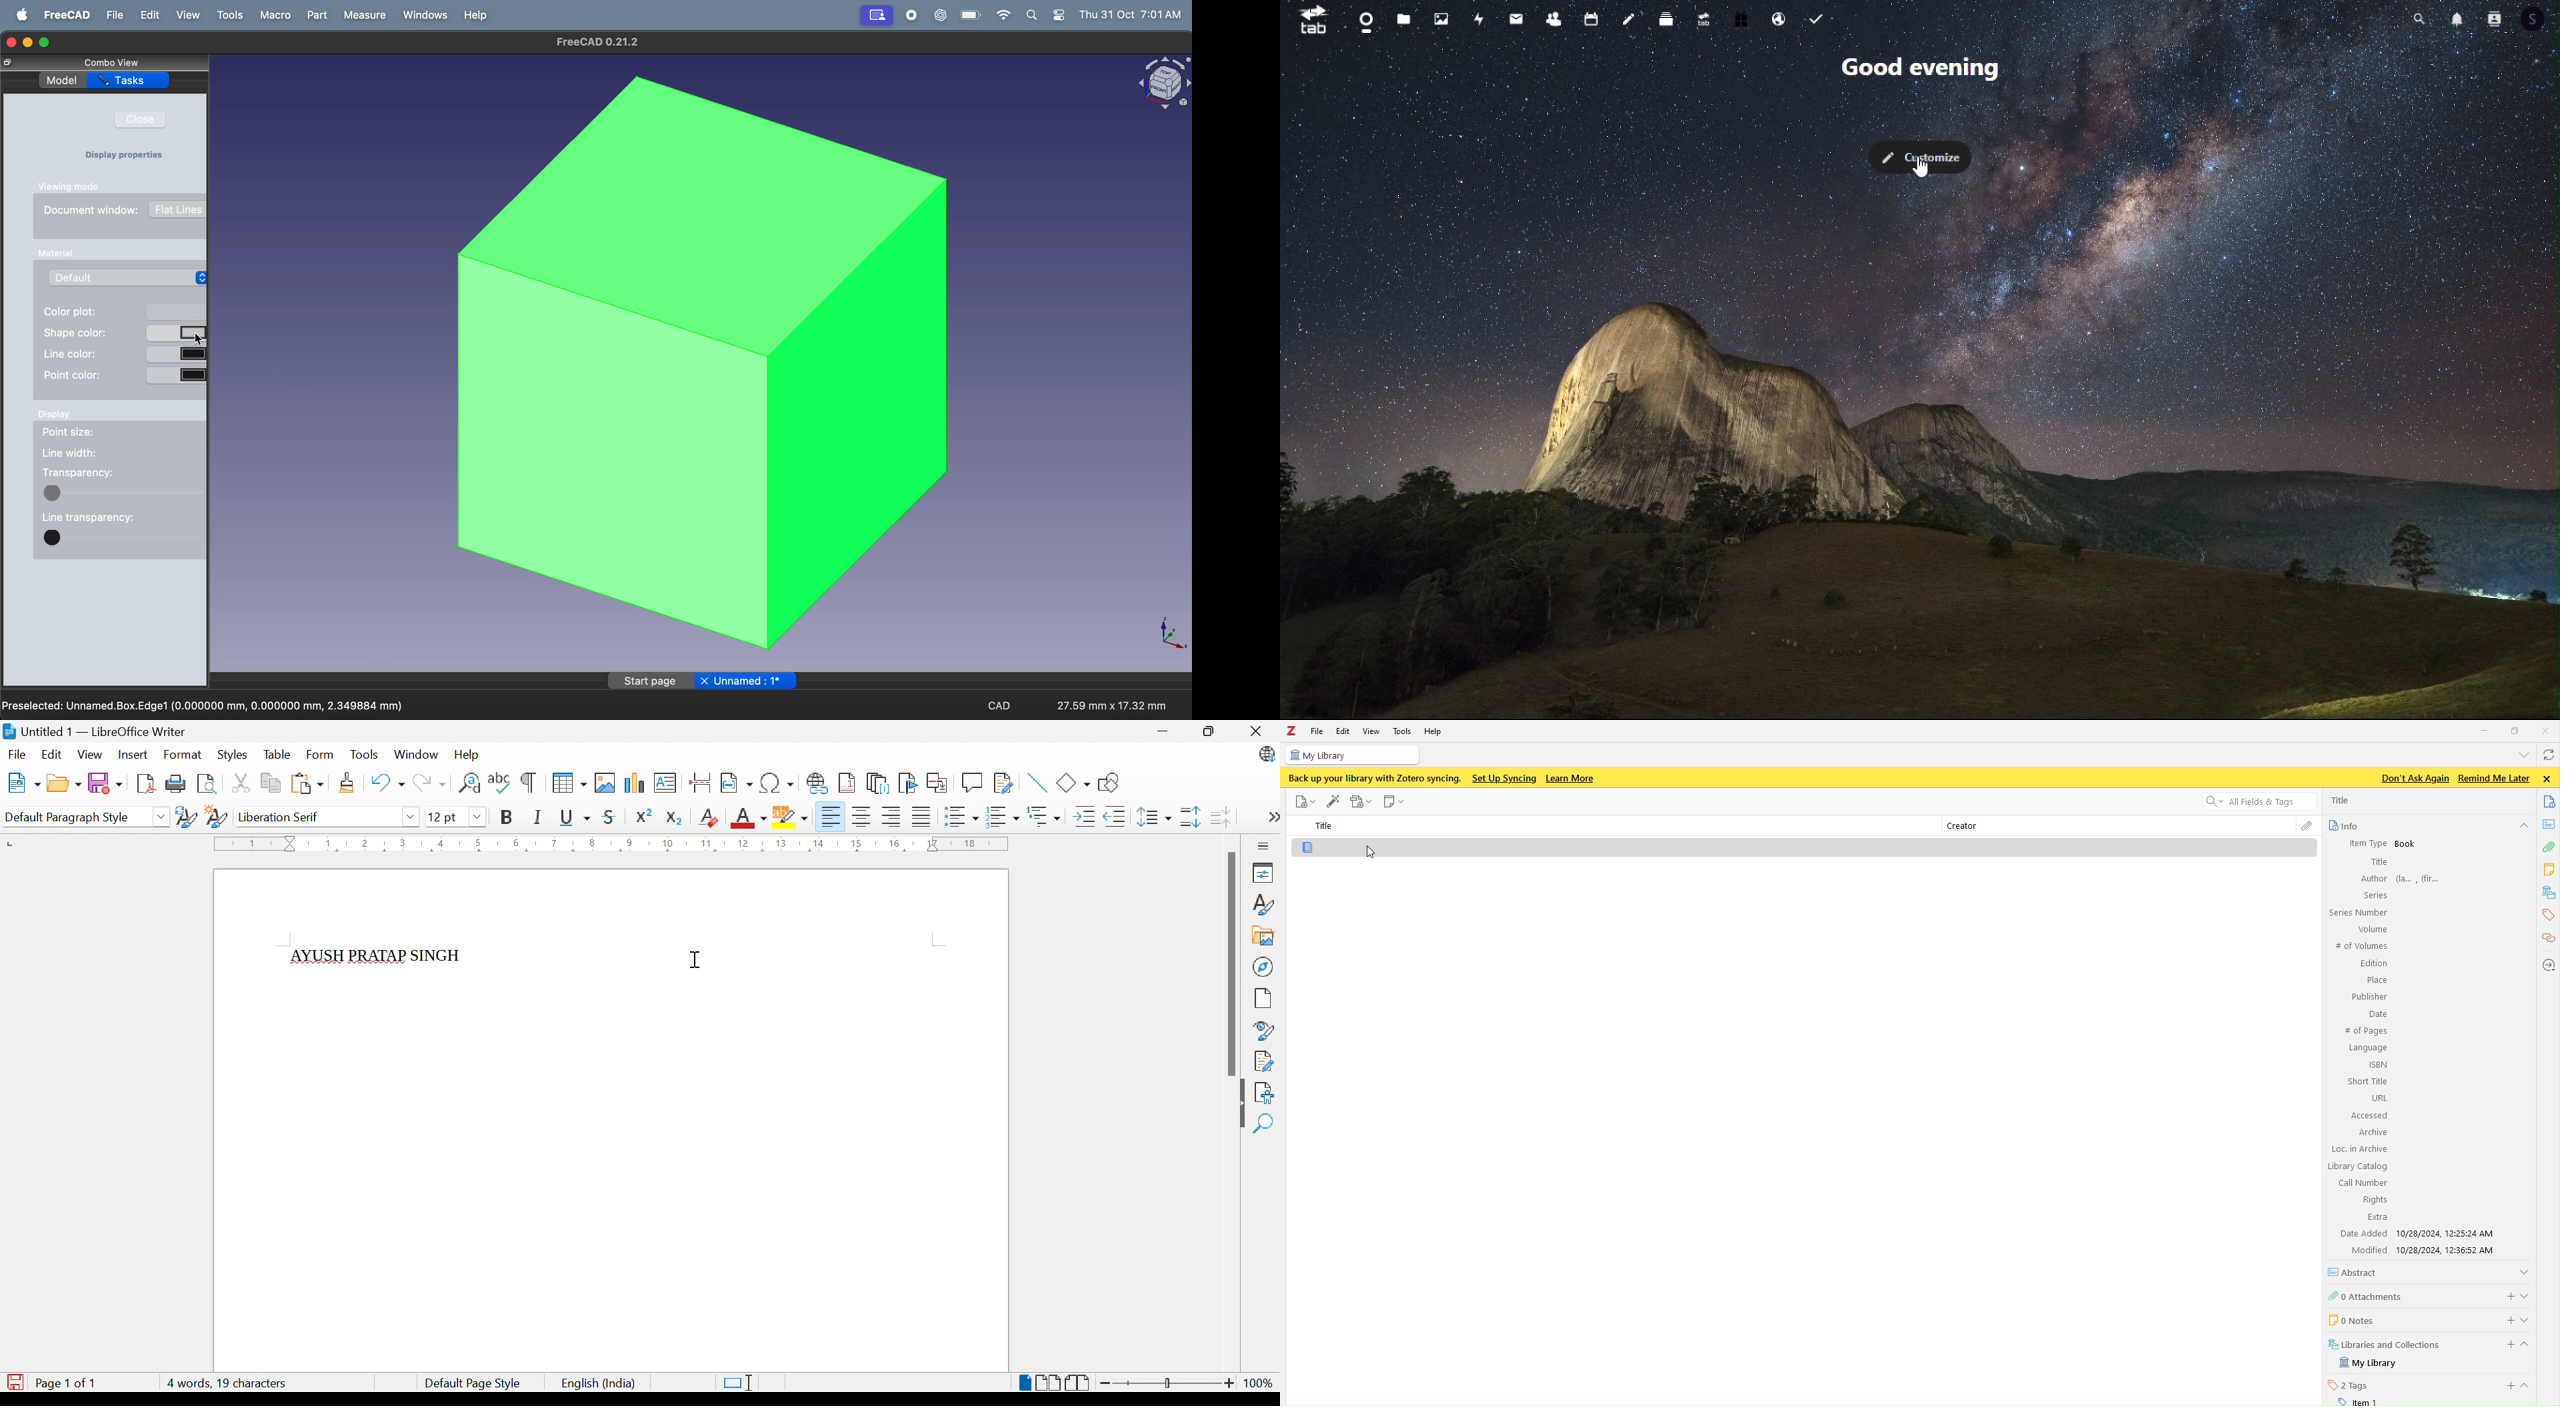  Describe the element at coordinates (1050, 1381) in the screenshot. I see `Multiple-page View` at that location.